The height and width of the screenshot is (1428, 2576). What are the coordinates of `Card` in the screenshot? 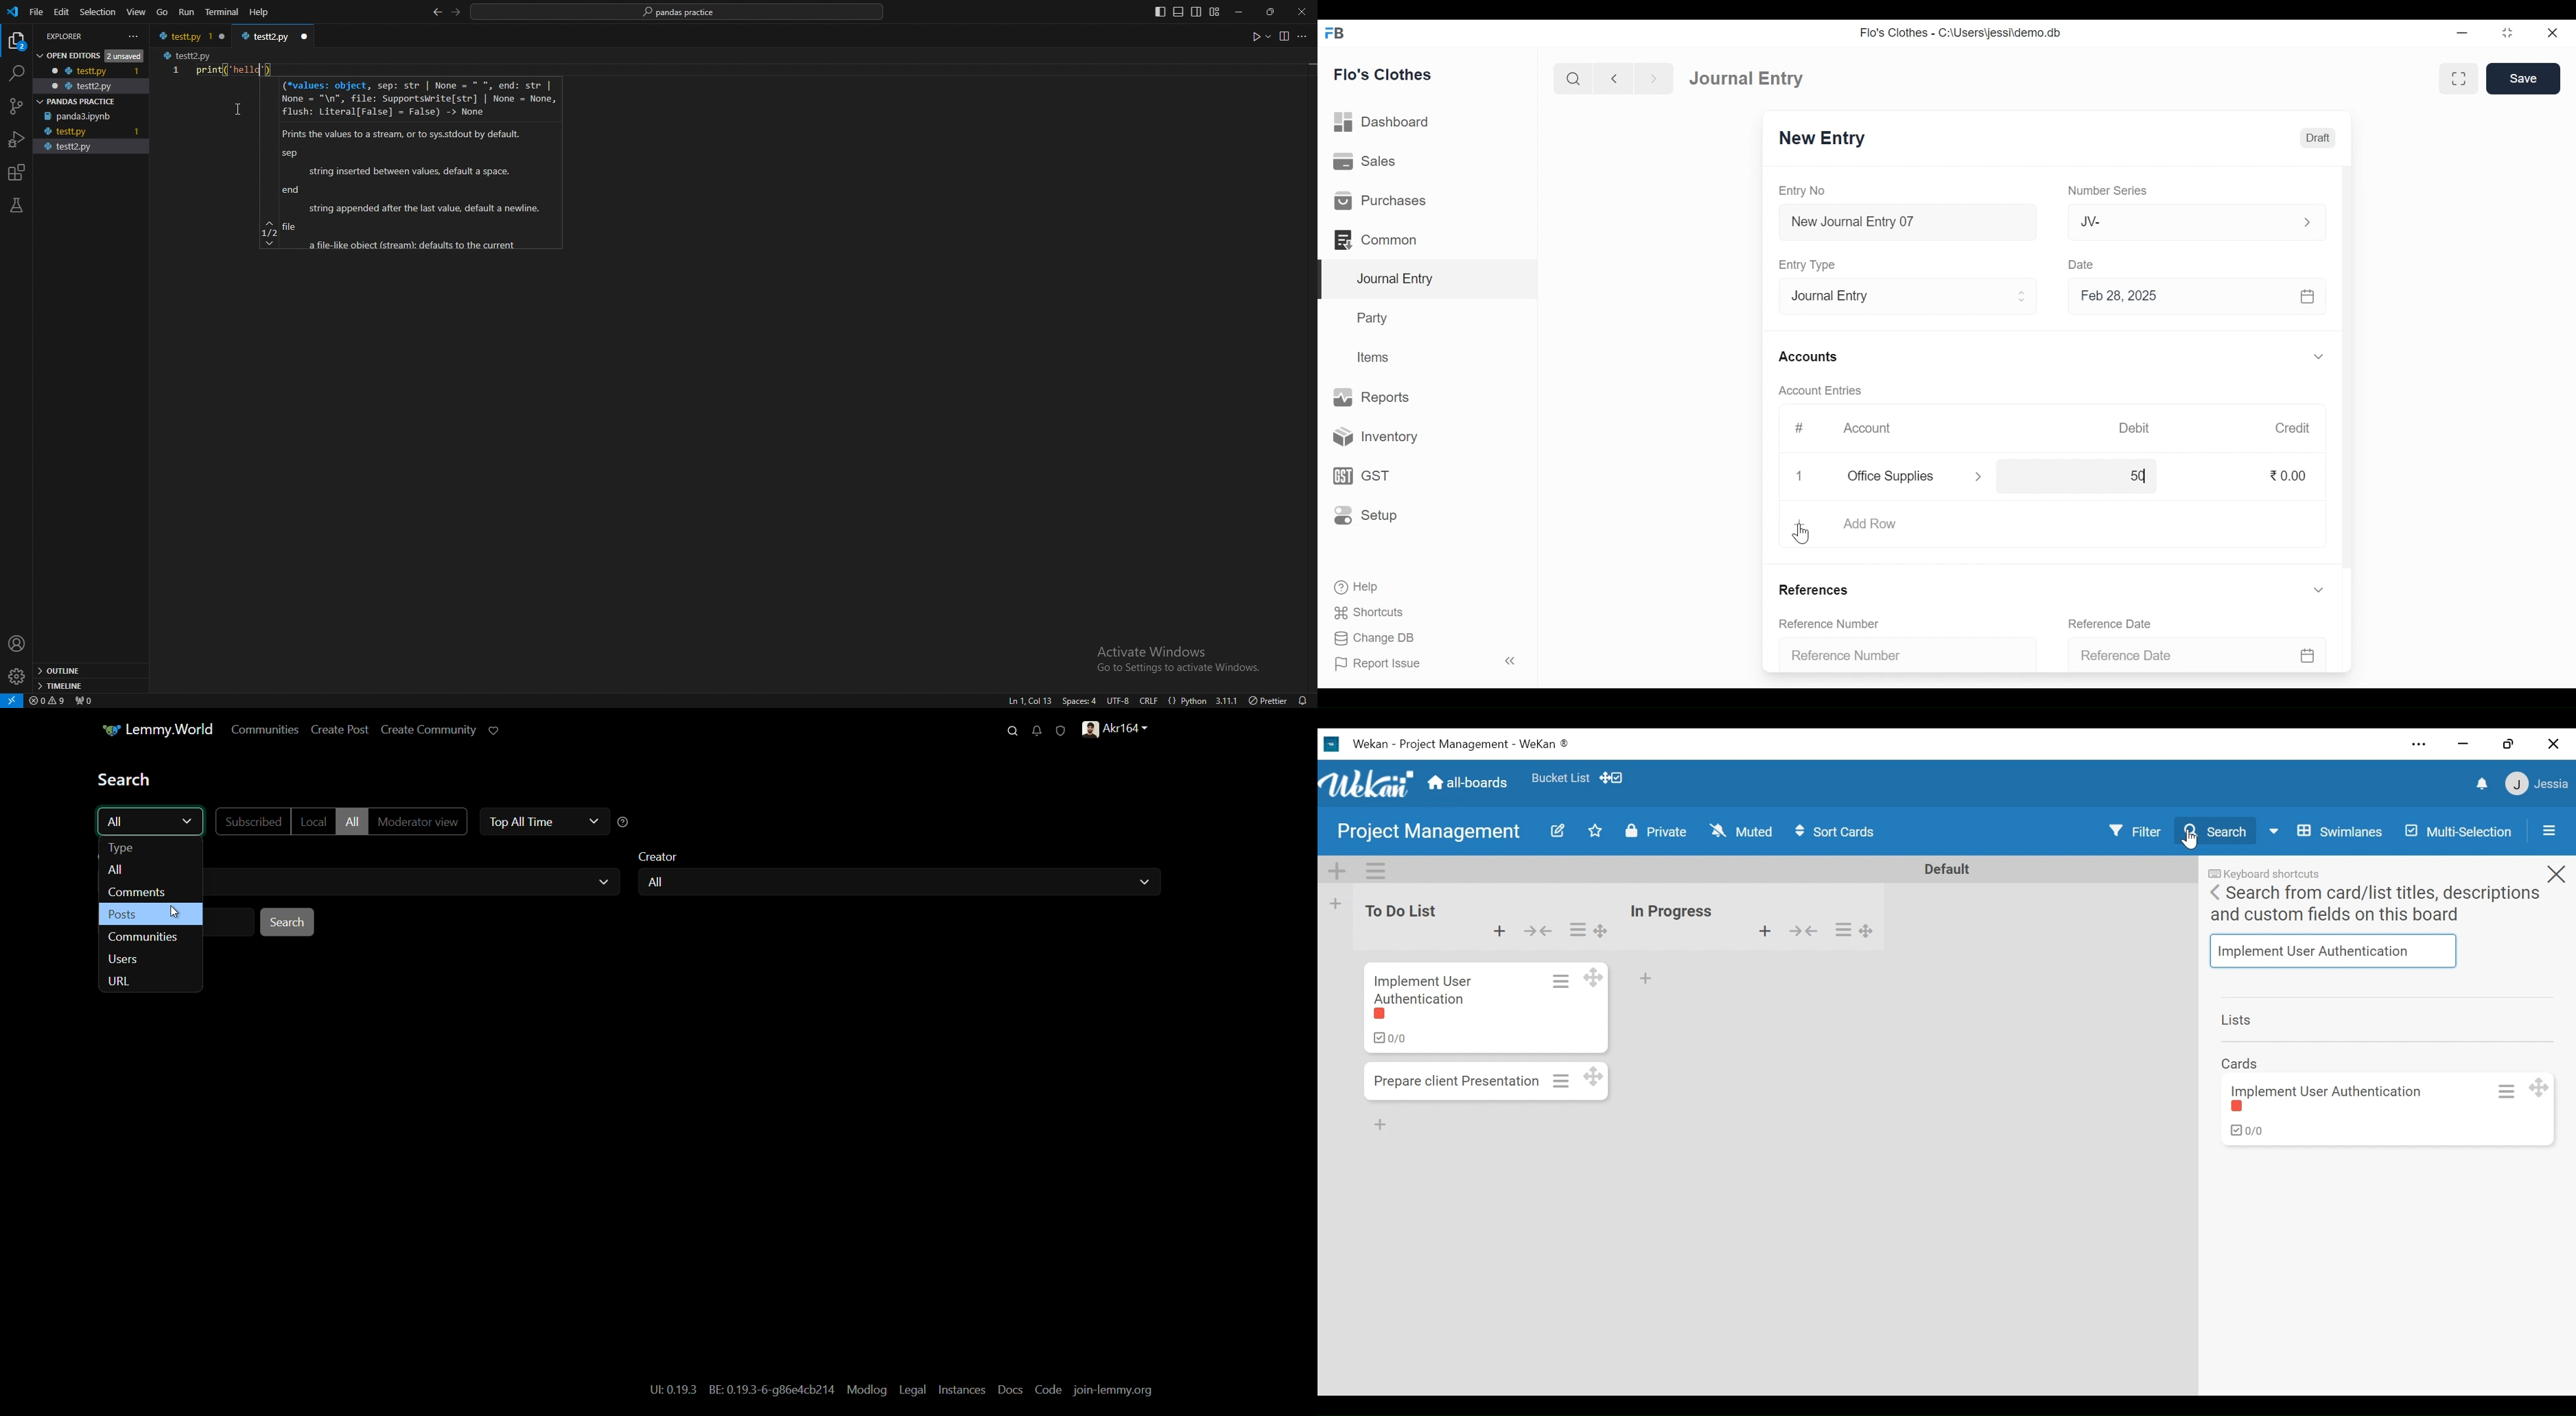 It's located at (2241, 1062).